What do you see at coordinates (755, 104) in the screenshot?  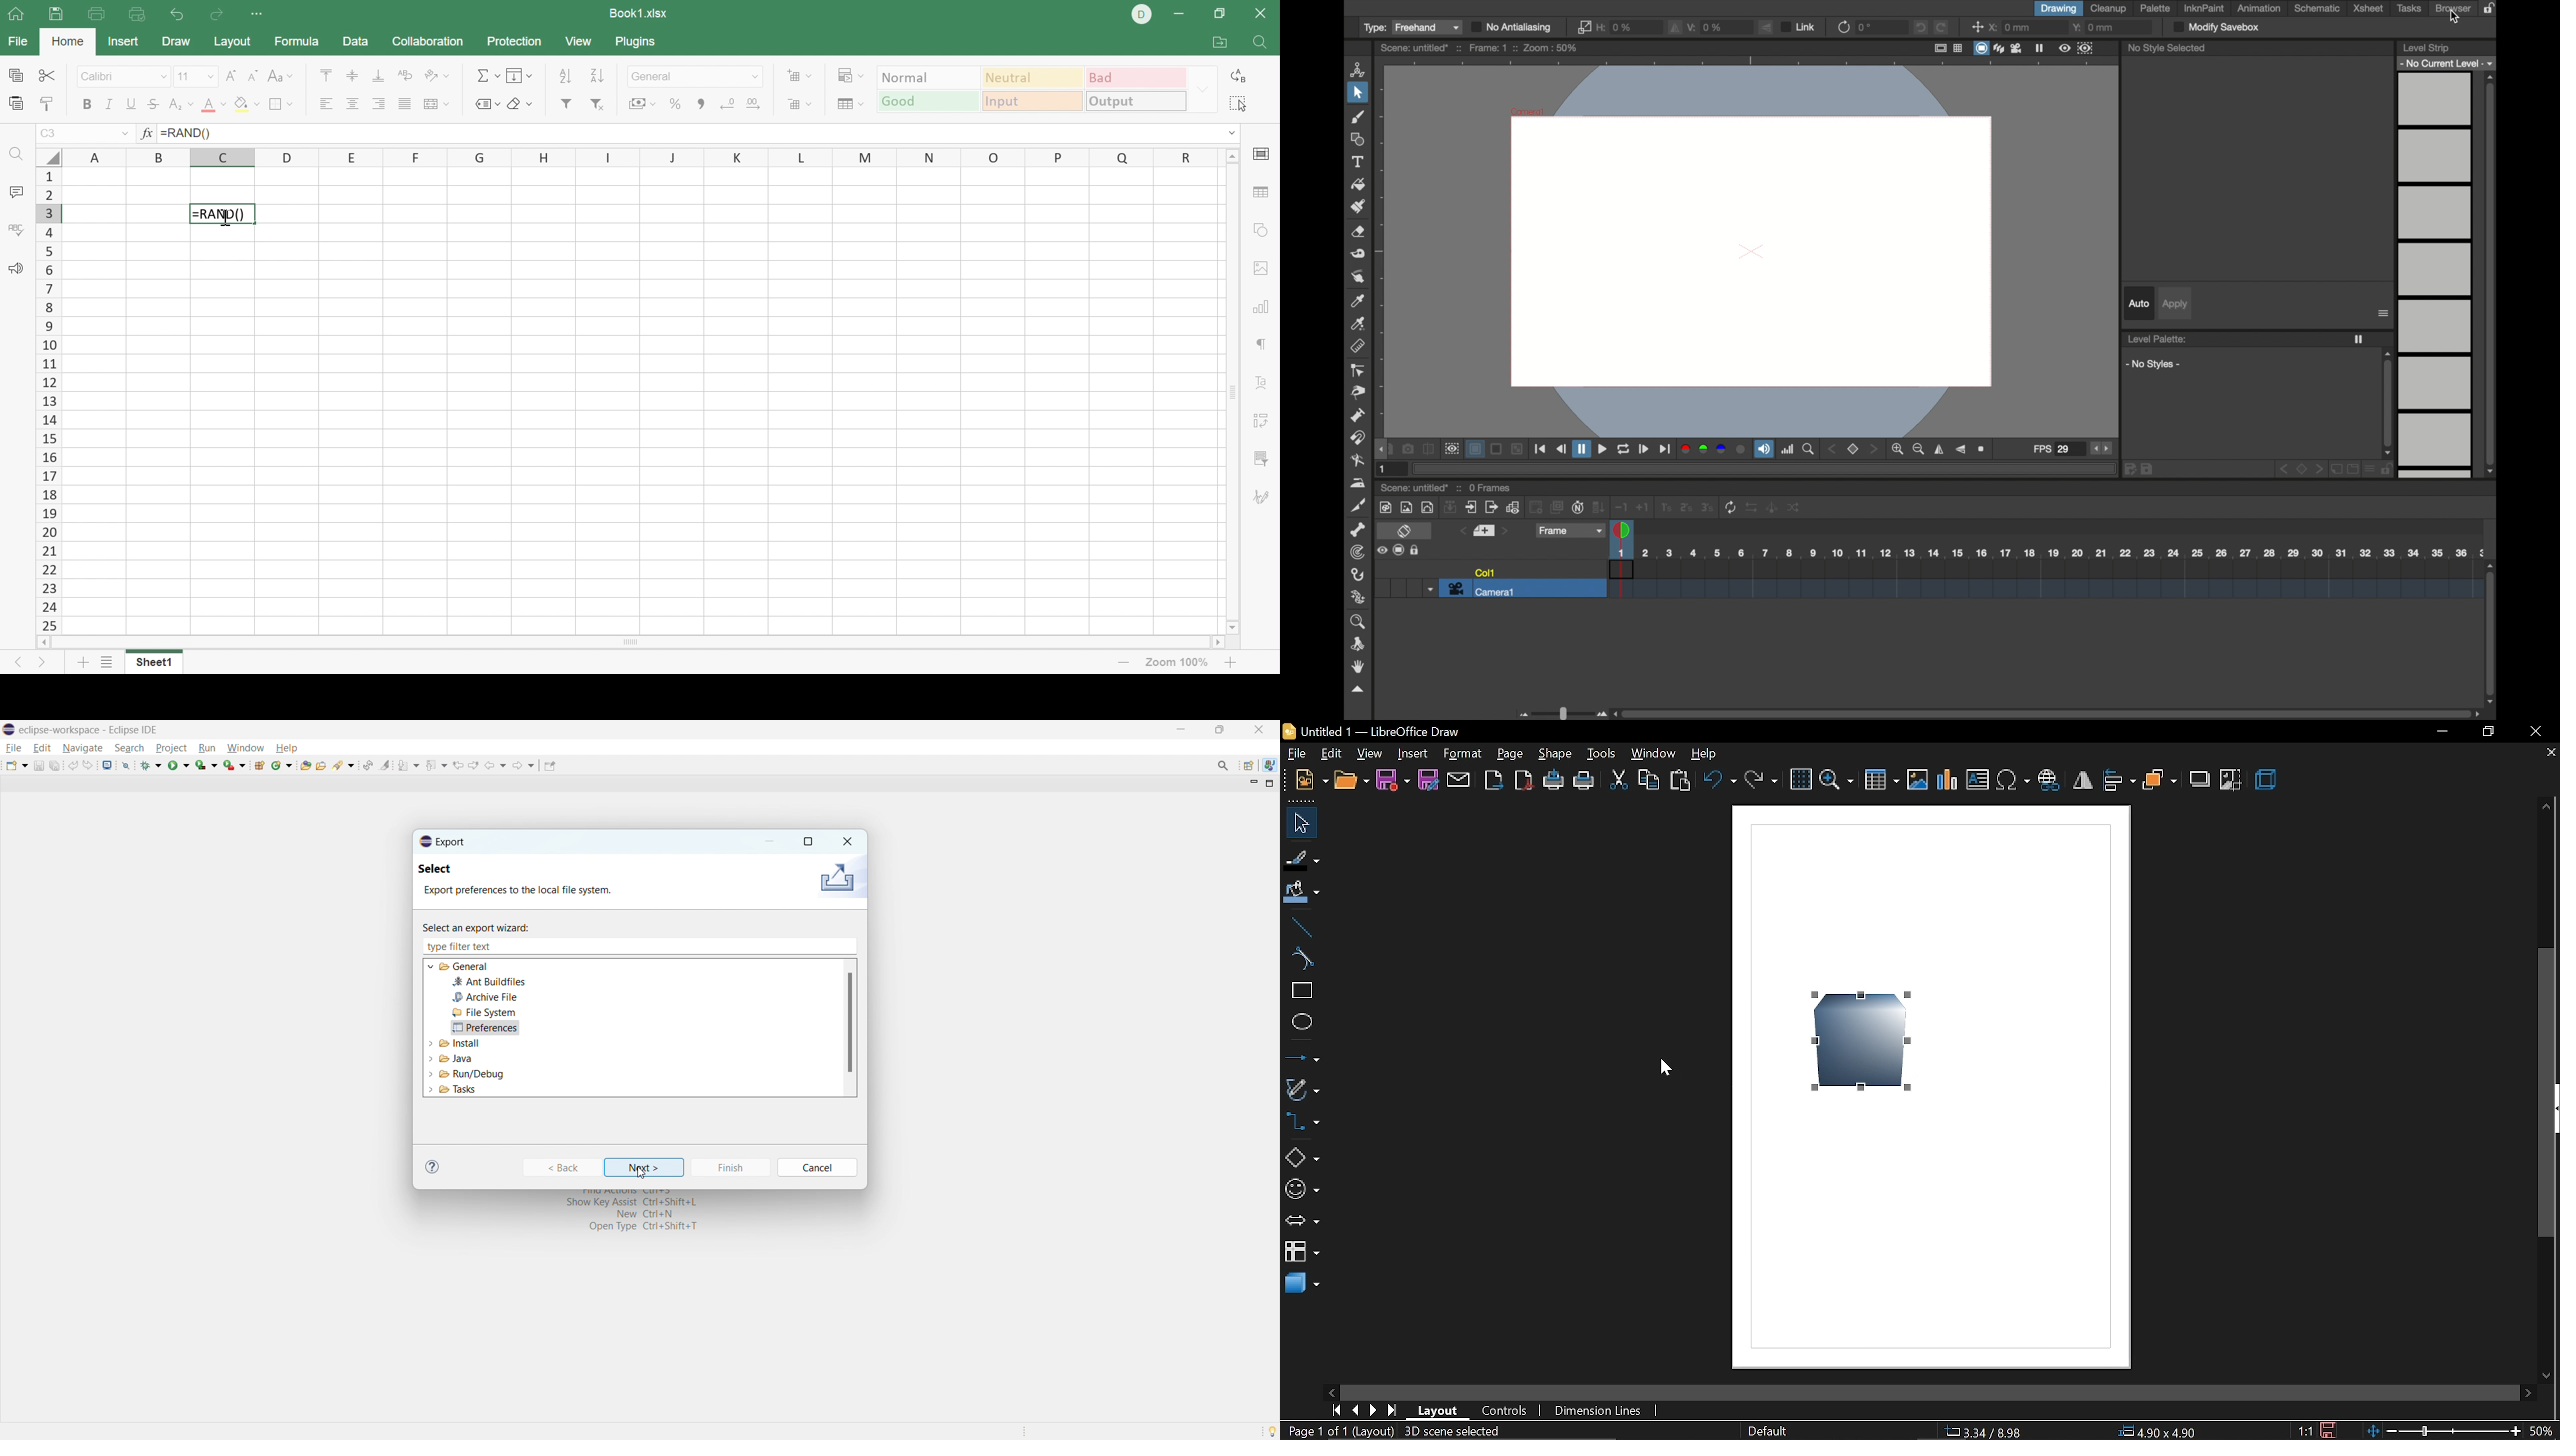 I see `Increase decimal` at bounding box center [755, 104].